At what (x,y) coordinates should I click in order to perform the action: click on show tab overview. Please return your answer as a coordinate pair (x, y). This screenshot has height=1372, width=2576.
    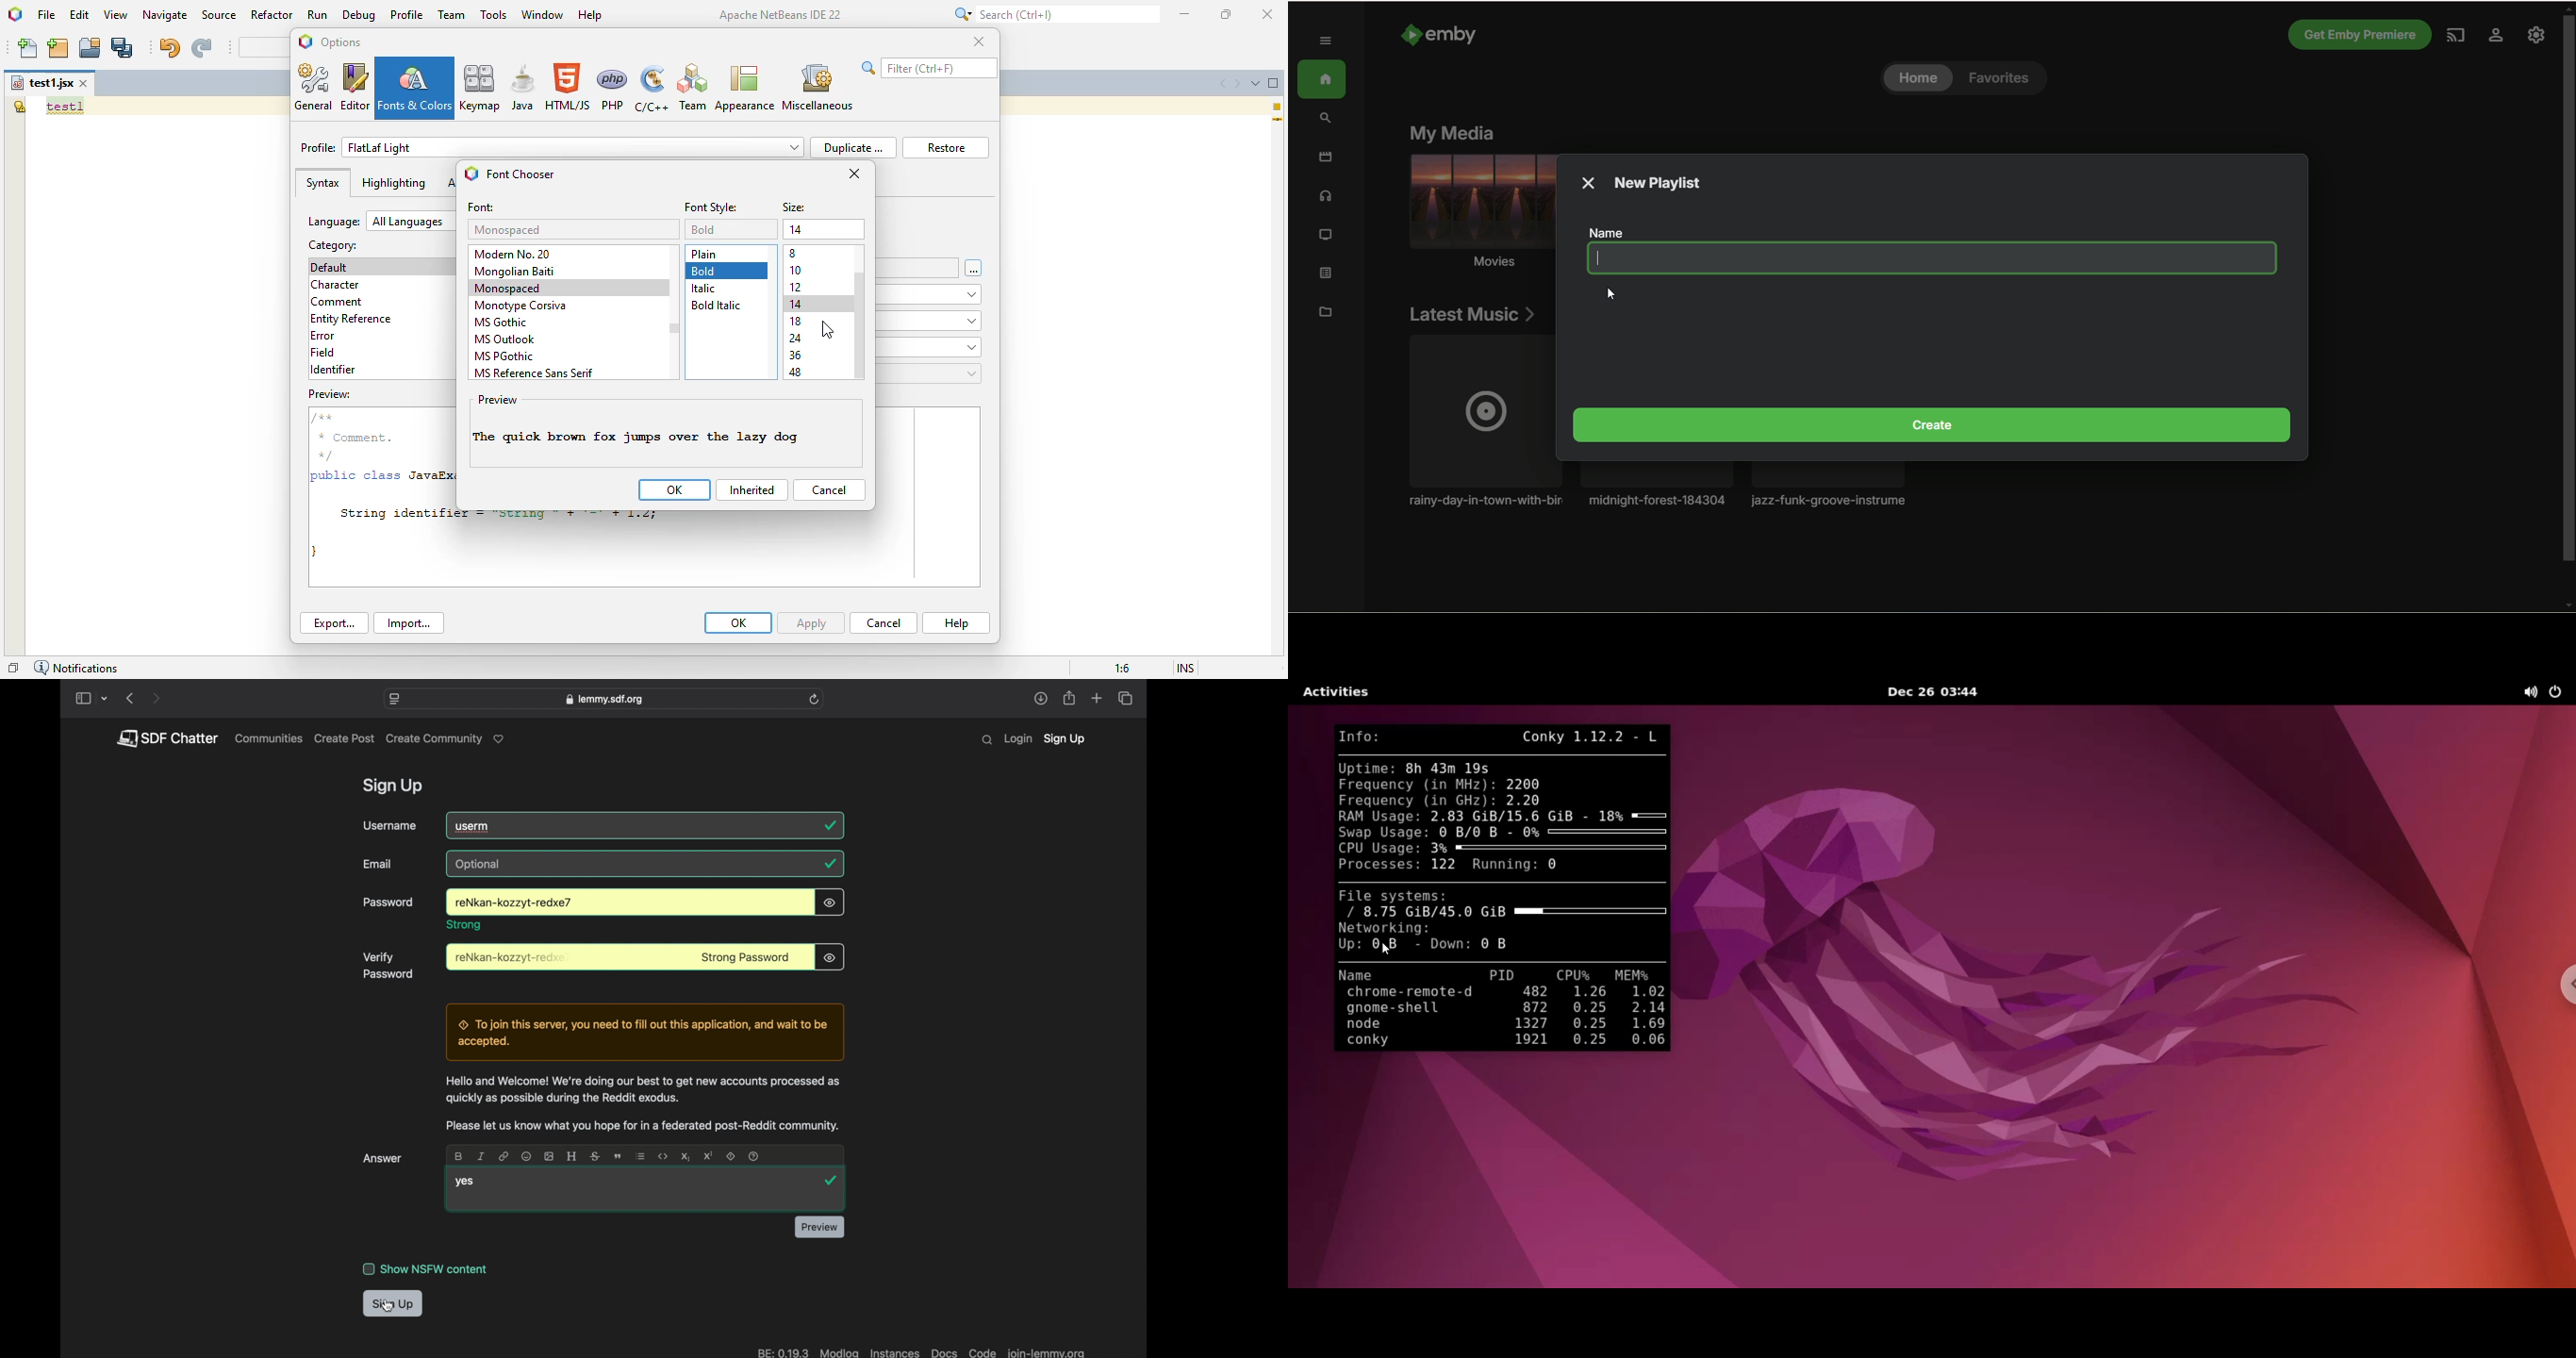
    Looking at the image, I should click on (1125, 698).